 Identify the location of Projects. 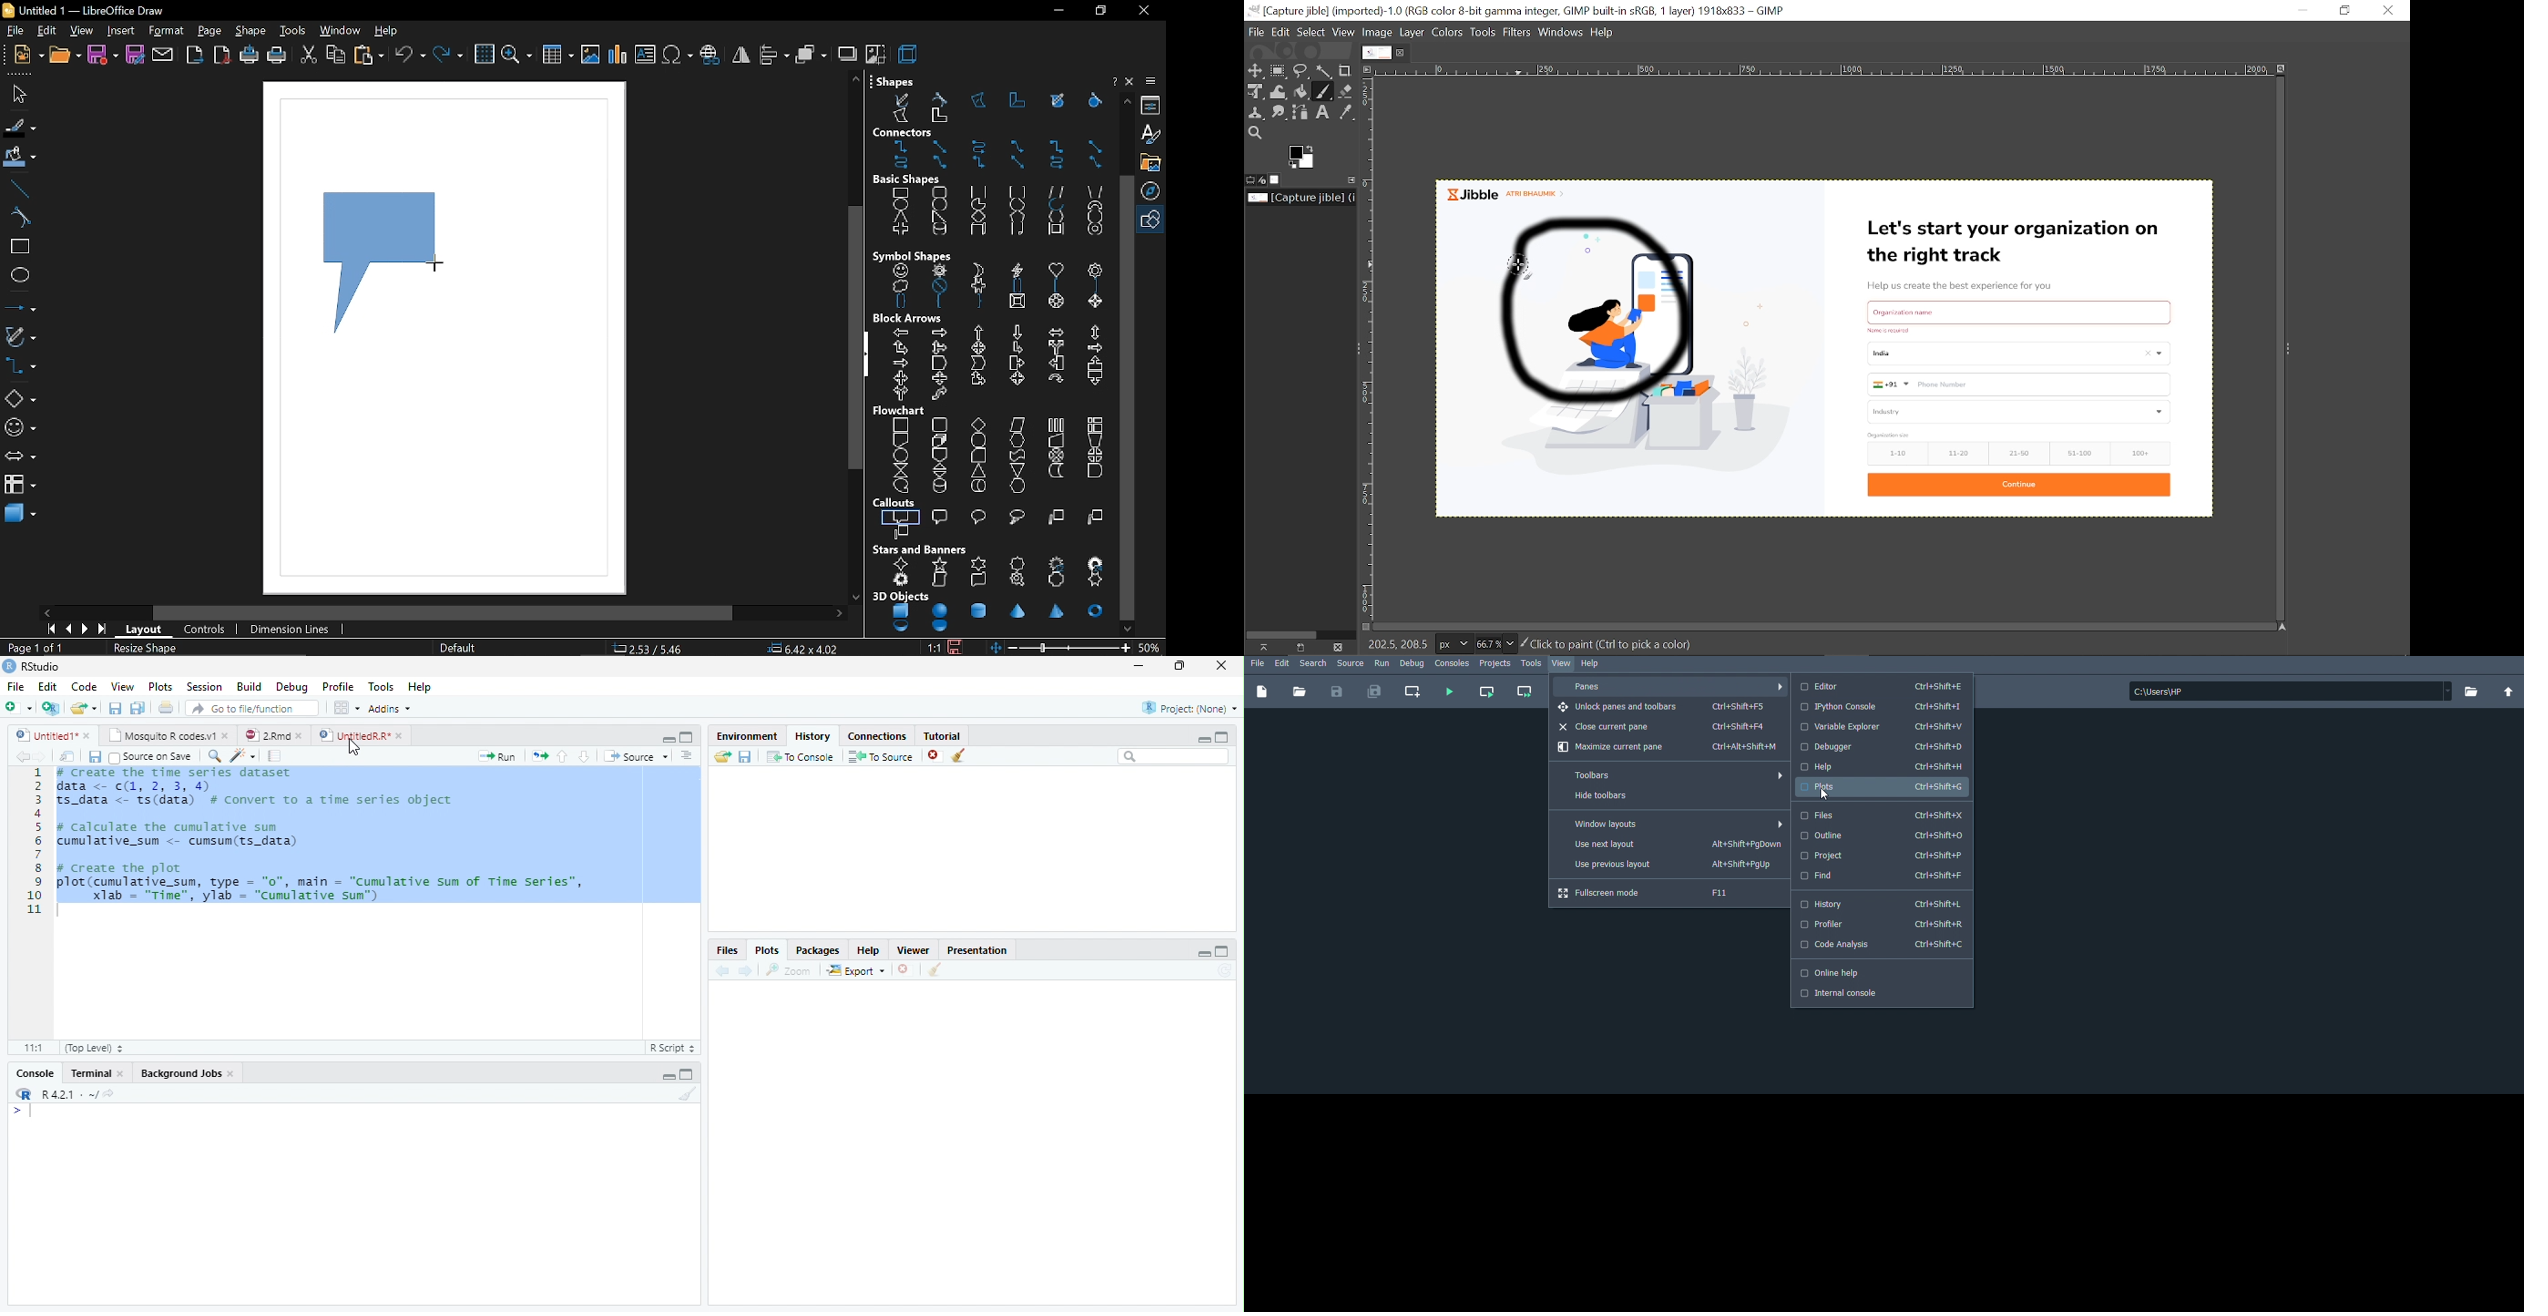
(1882, 857).